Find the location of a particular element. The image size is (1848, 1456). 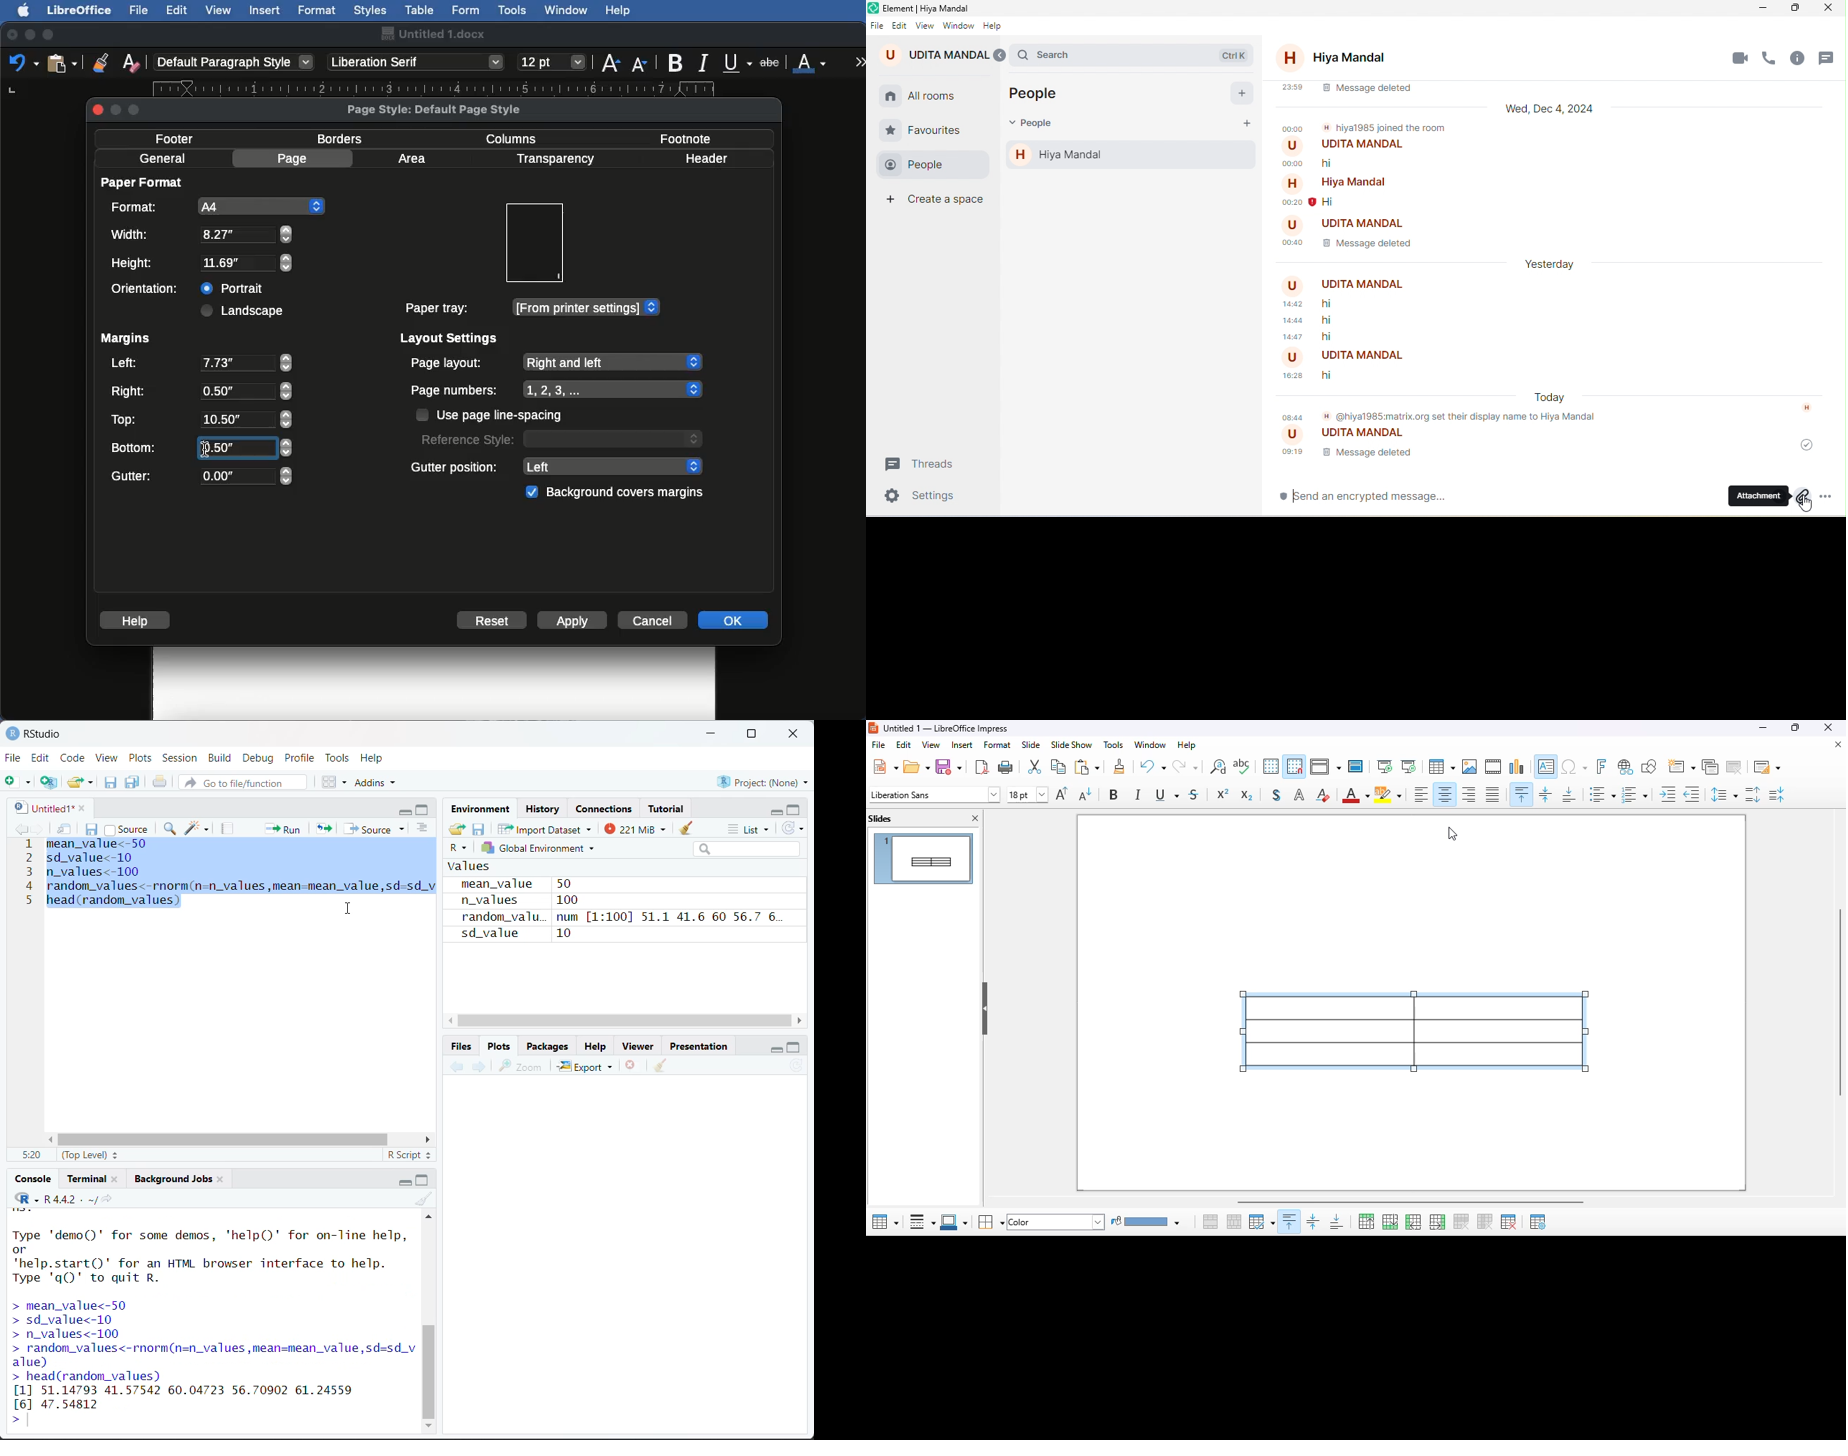

increase font size is located at coordinates (1063, 793).